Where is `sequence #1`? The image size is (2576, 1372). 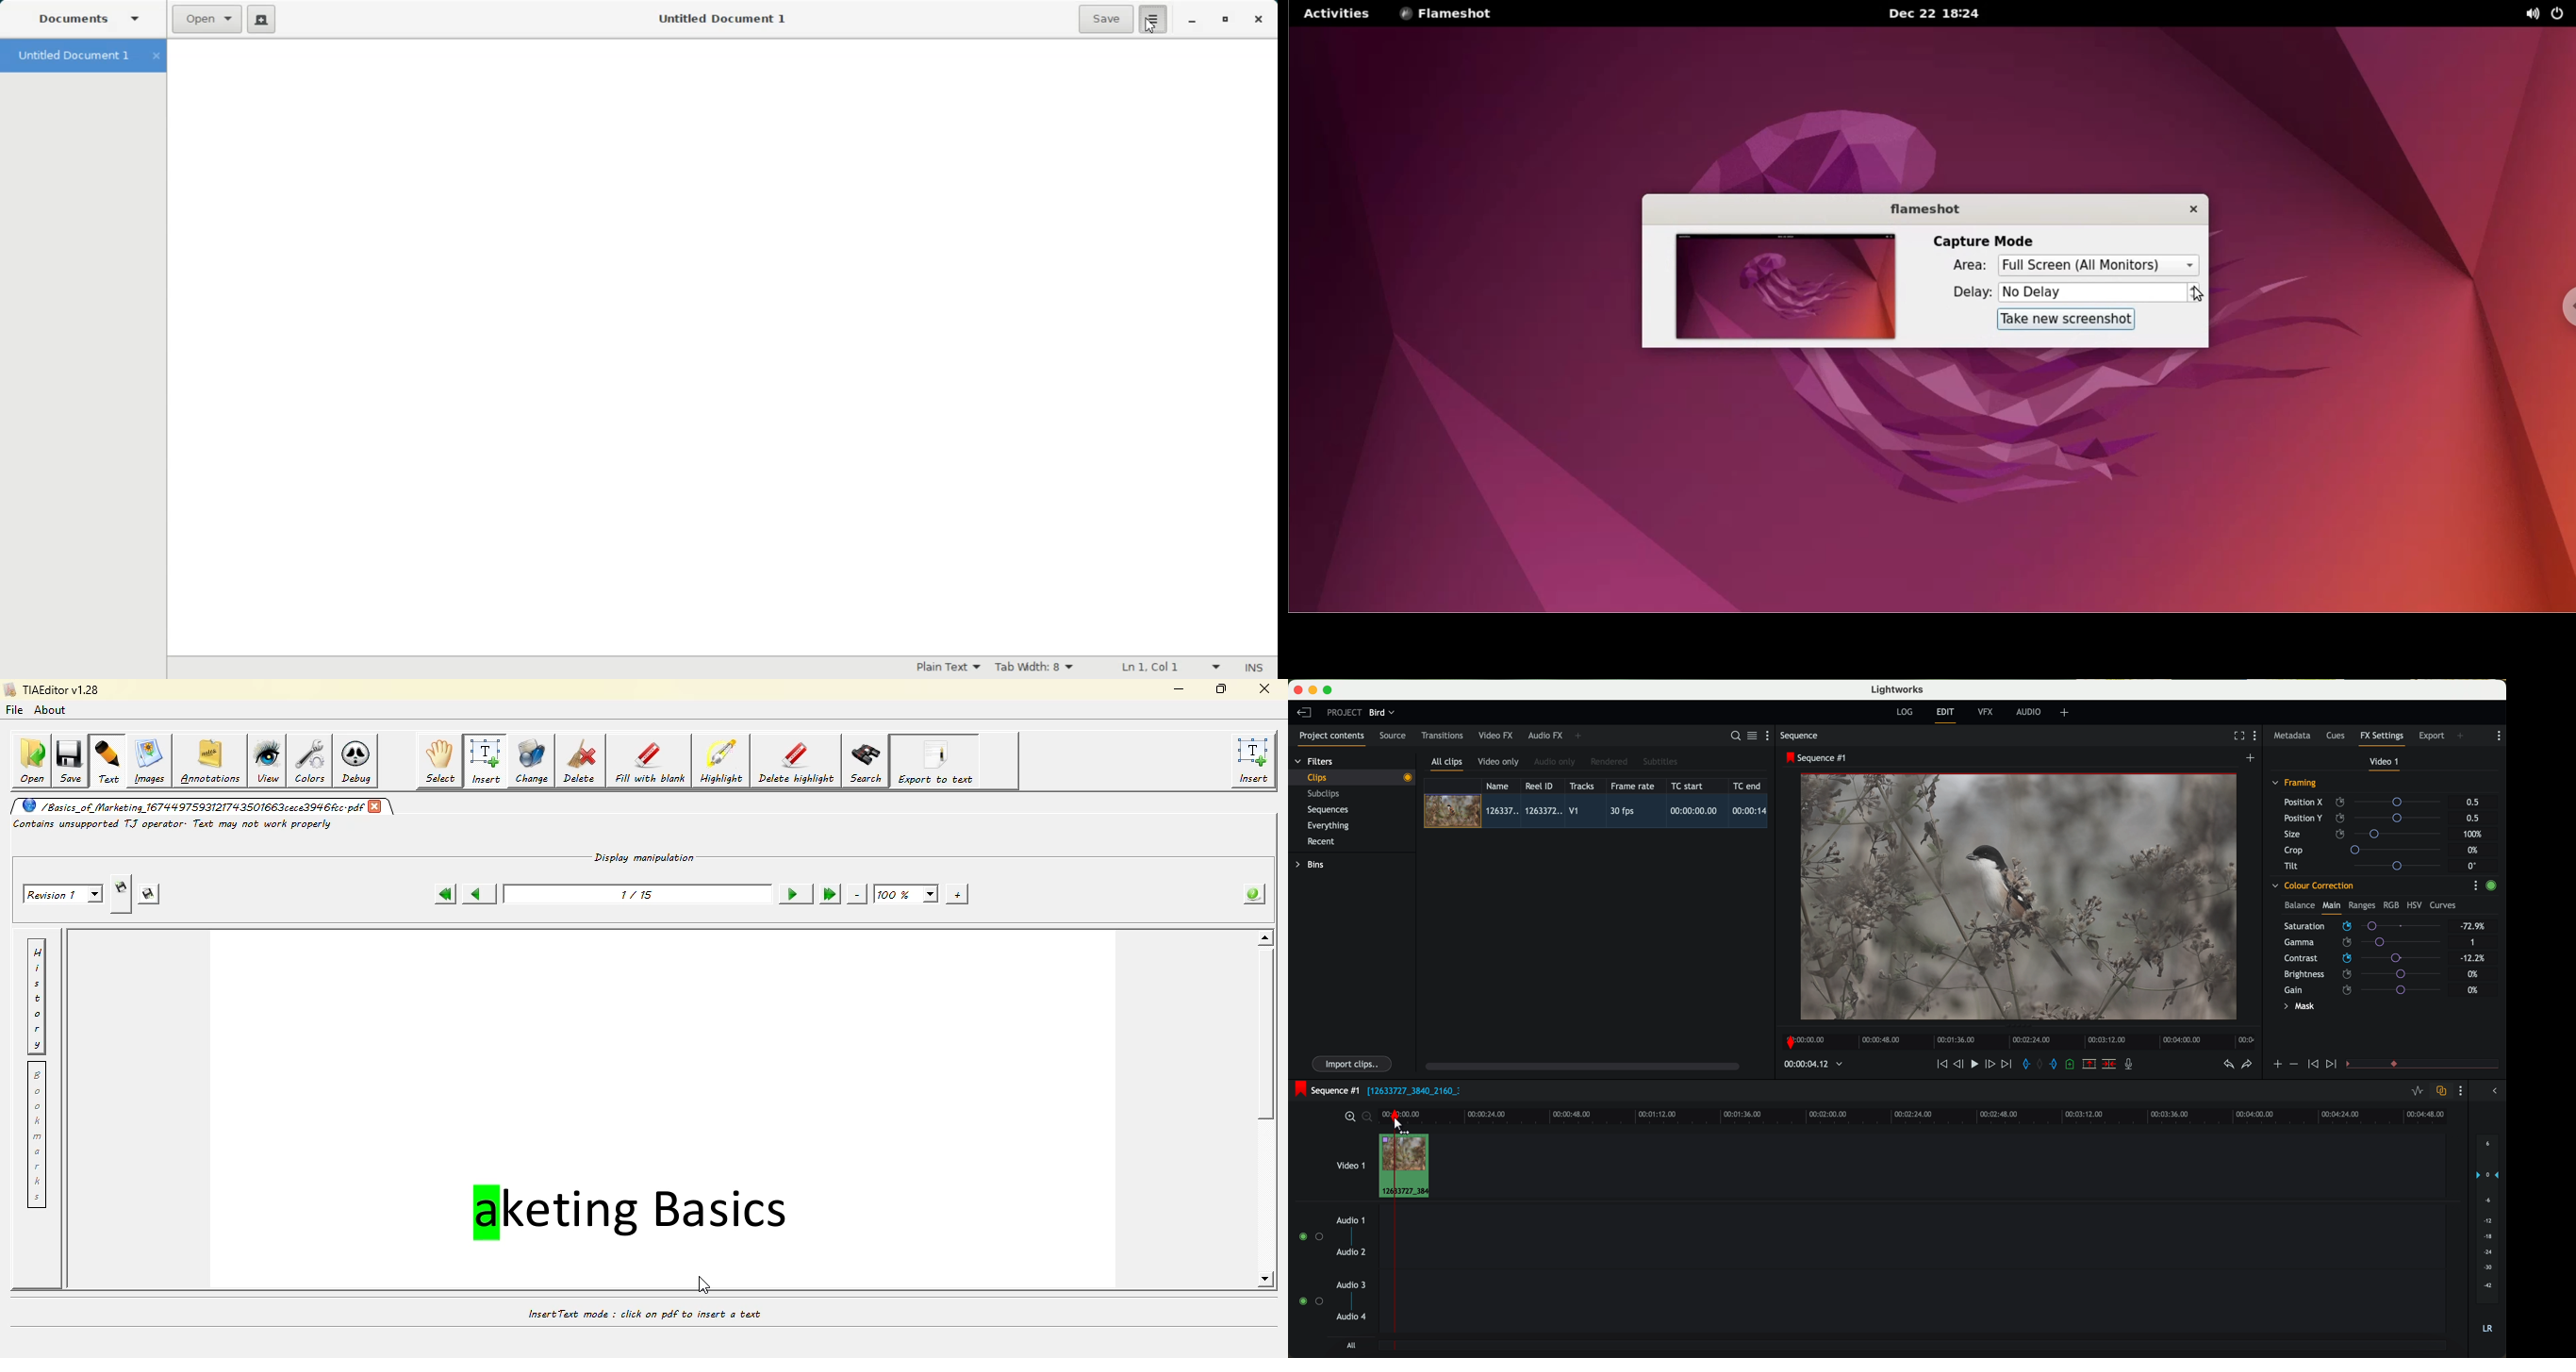 sequence #1 is located at coordinates (1325, 1090).